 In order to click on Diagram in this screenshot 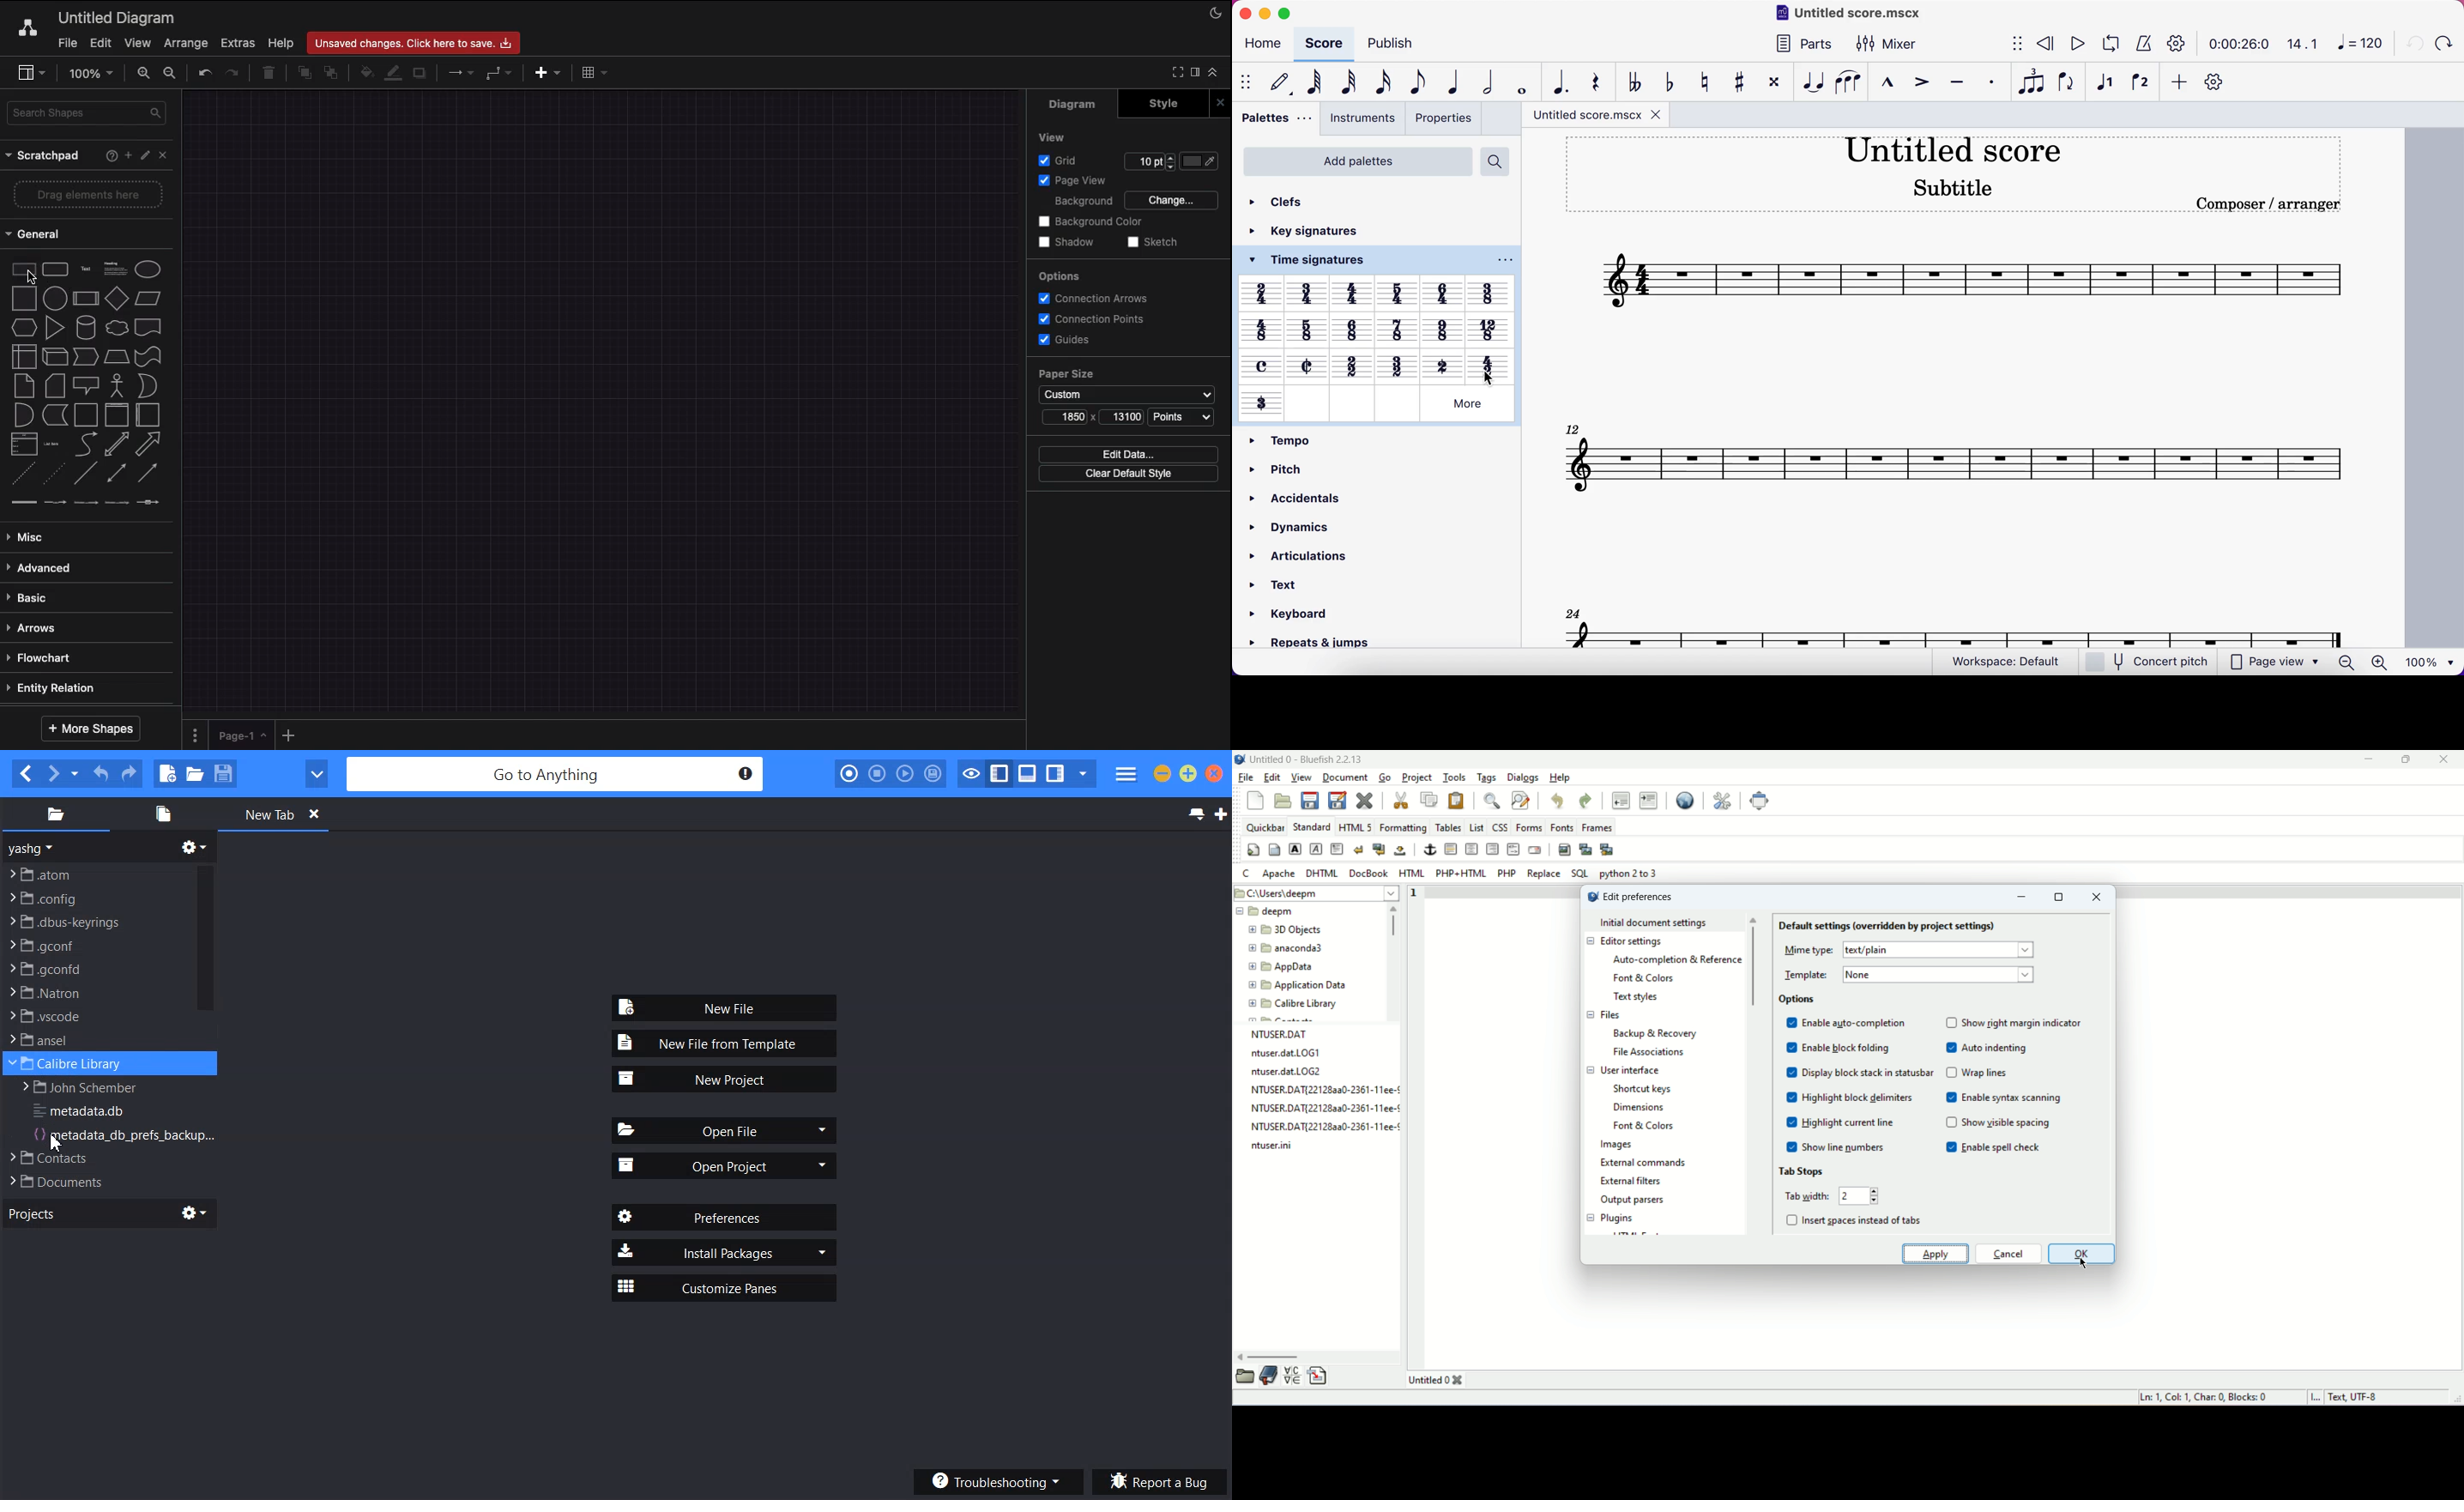, I will do `click(1079, 104)`.